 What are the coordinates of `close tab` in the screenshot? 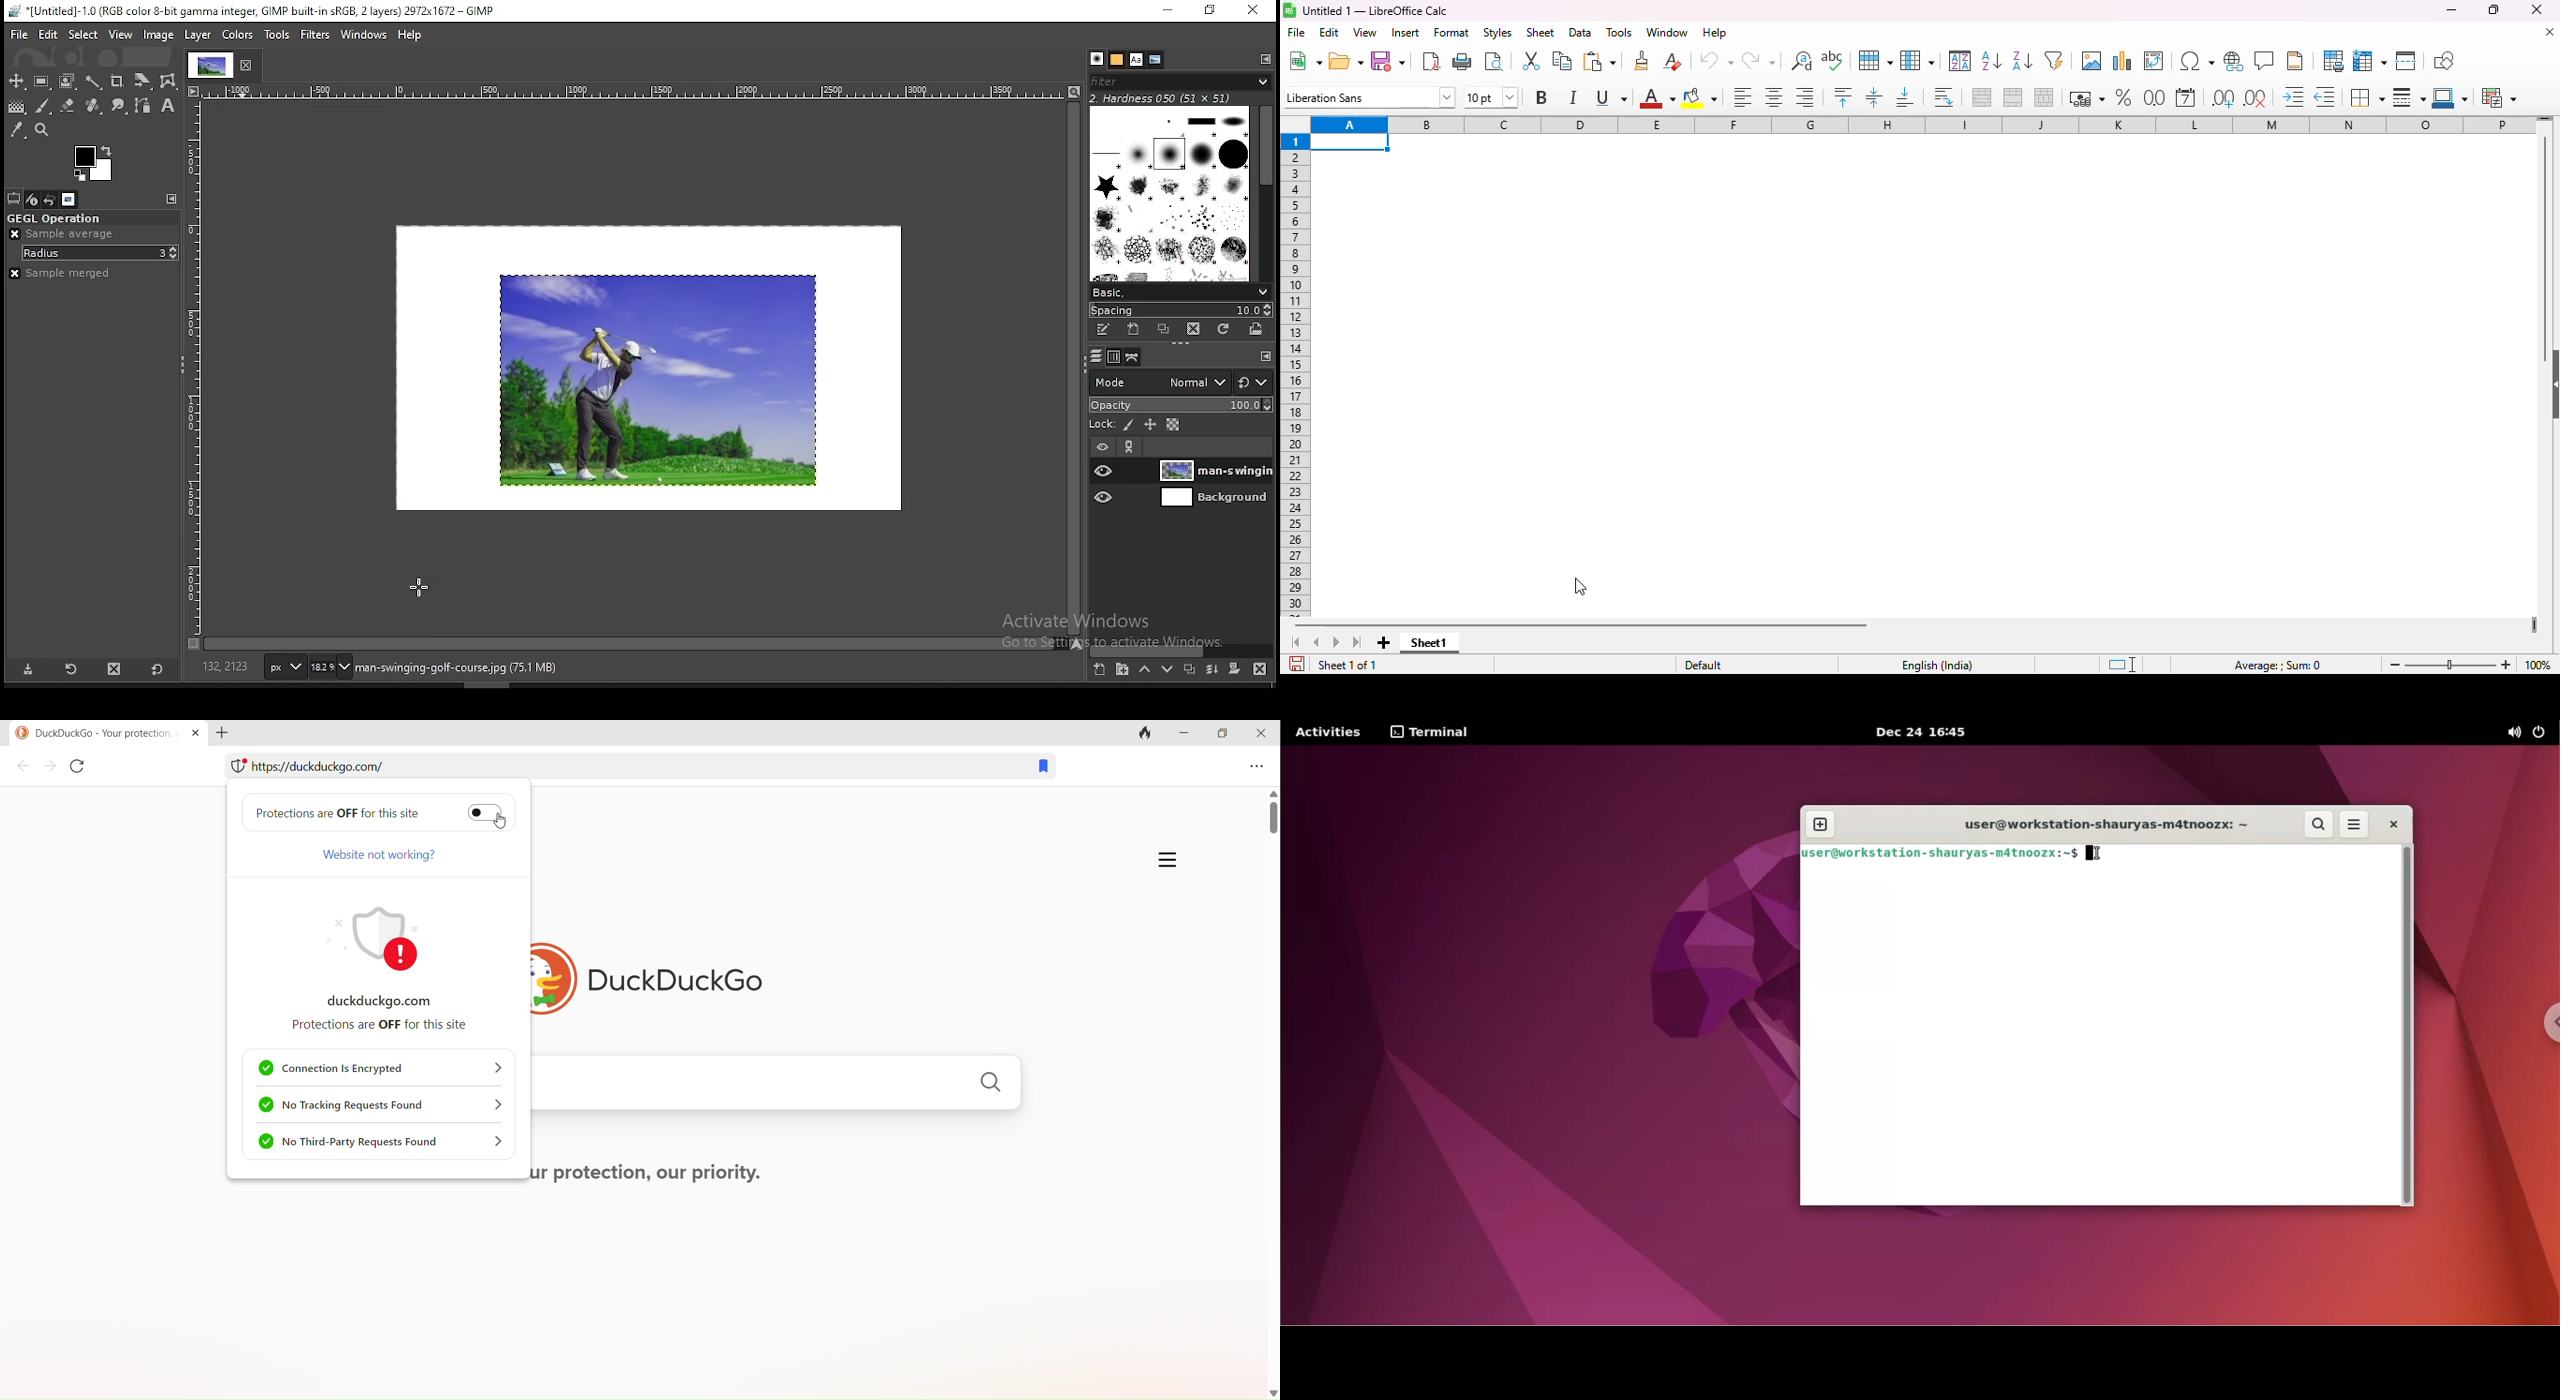 It's located at (193, 732).